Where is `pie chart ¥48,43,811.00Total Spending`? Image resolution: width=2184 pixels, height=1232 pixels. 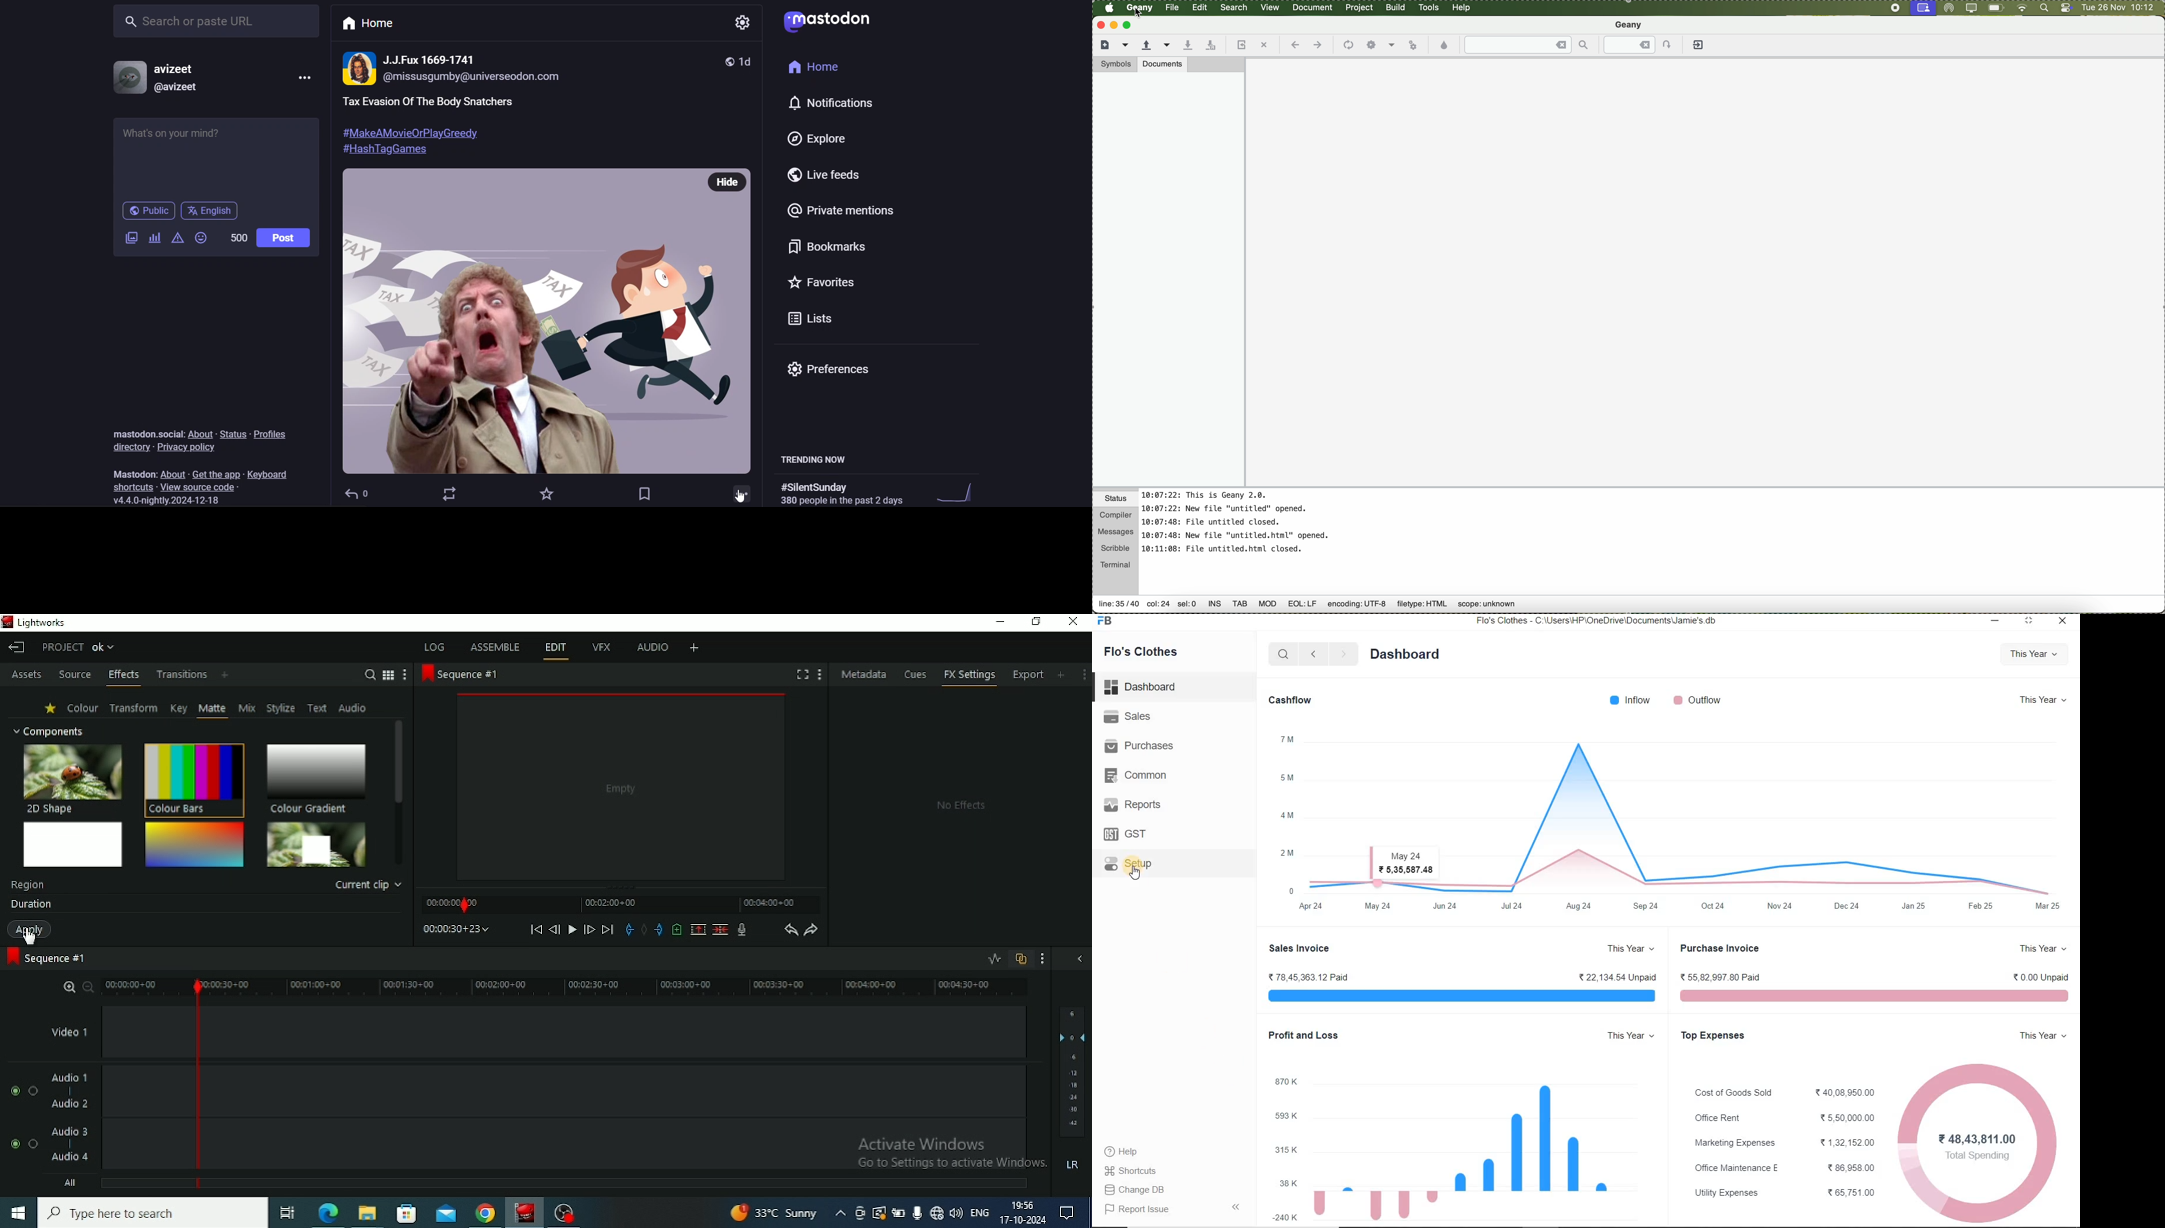
pie chart ¥48,43,811.00Total Spending is located at coordinates (1978, 1137).